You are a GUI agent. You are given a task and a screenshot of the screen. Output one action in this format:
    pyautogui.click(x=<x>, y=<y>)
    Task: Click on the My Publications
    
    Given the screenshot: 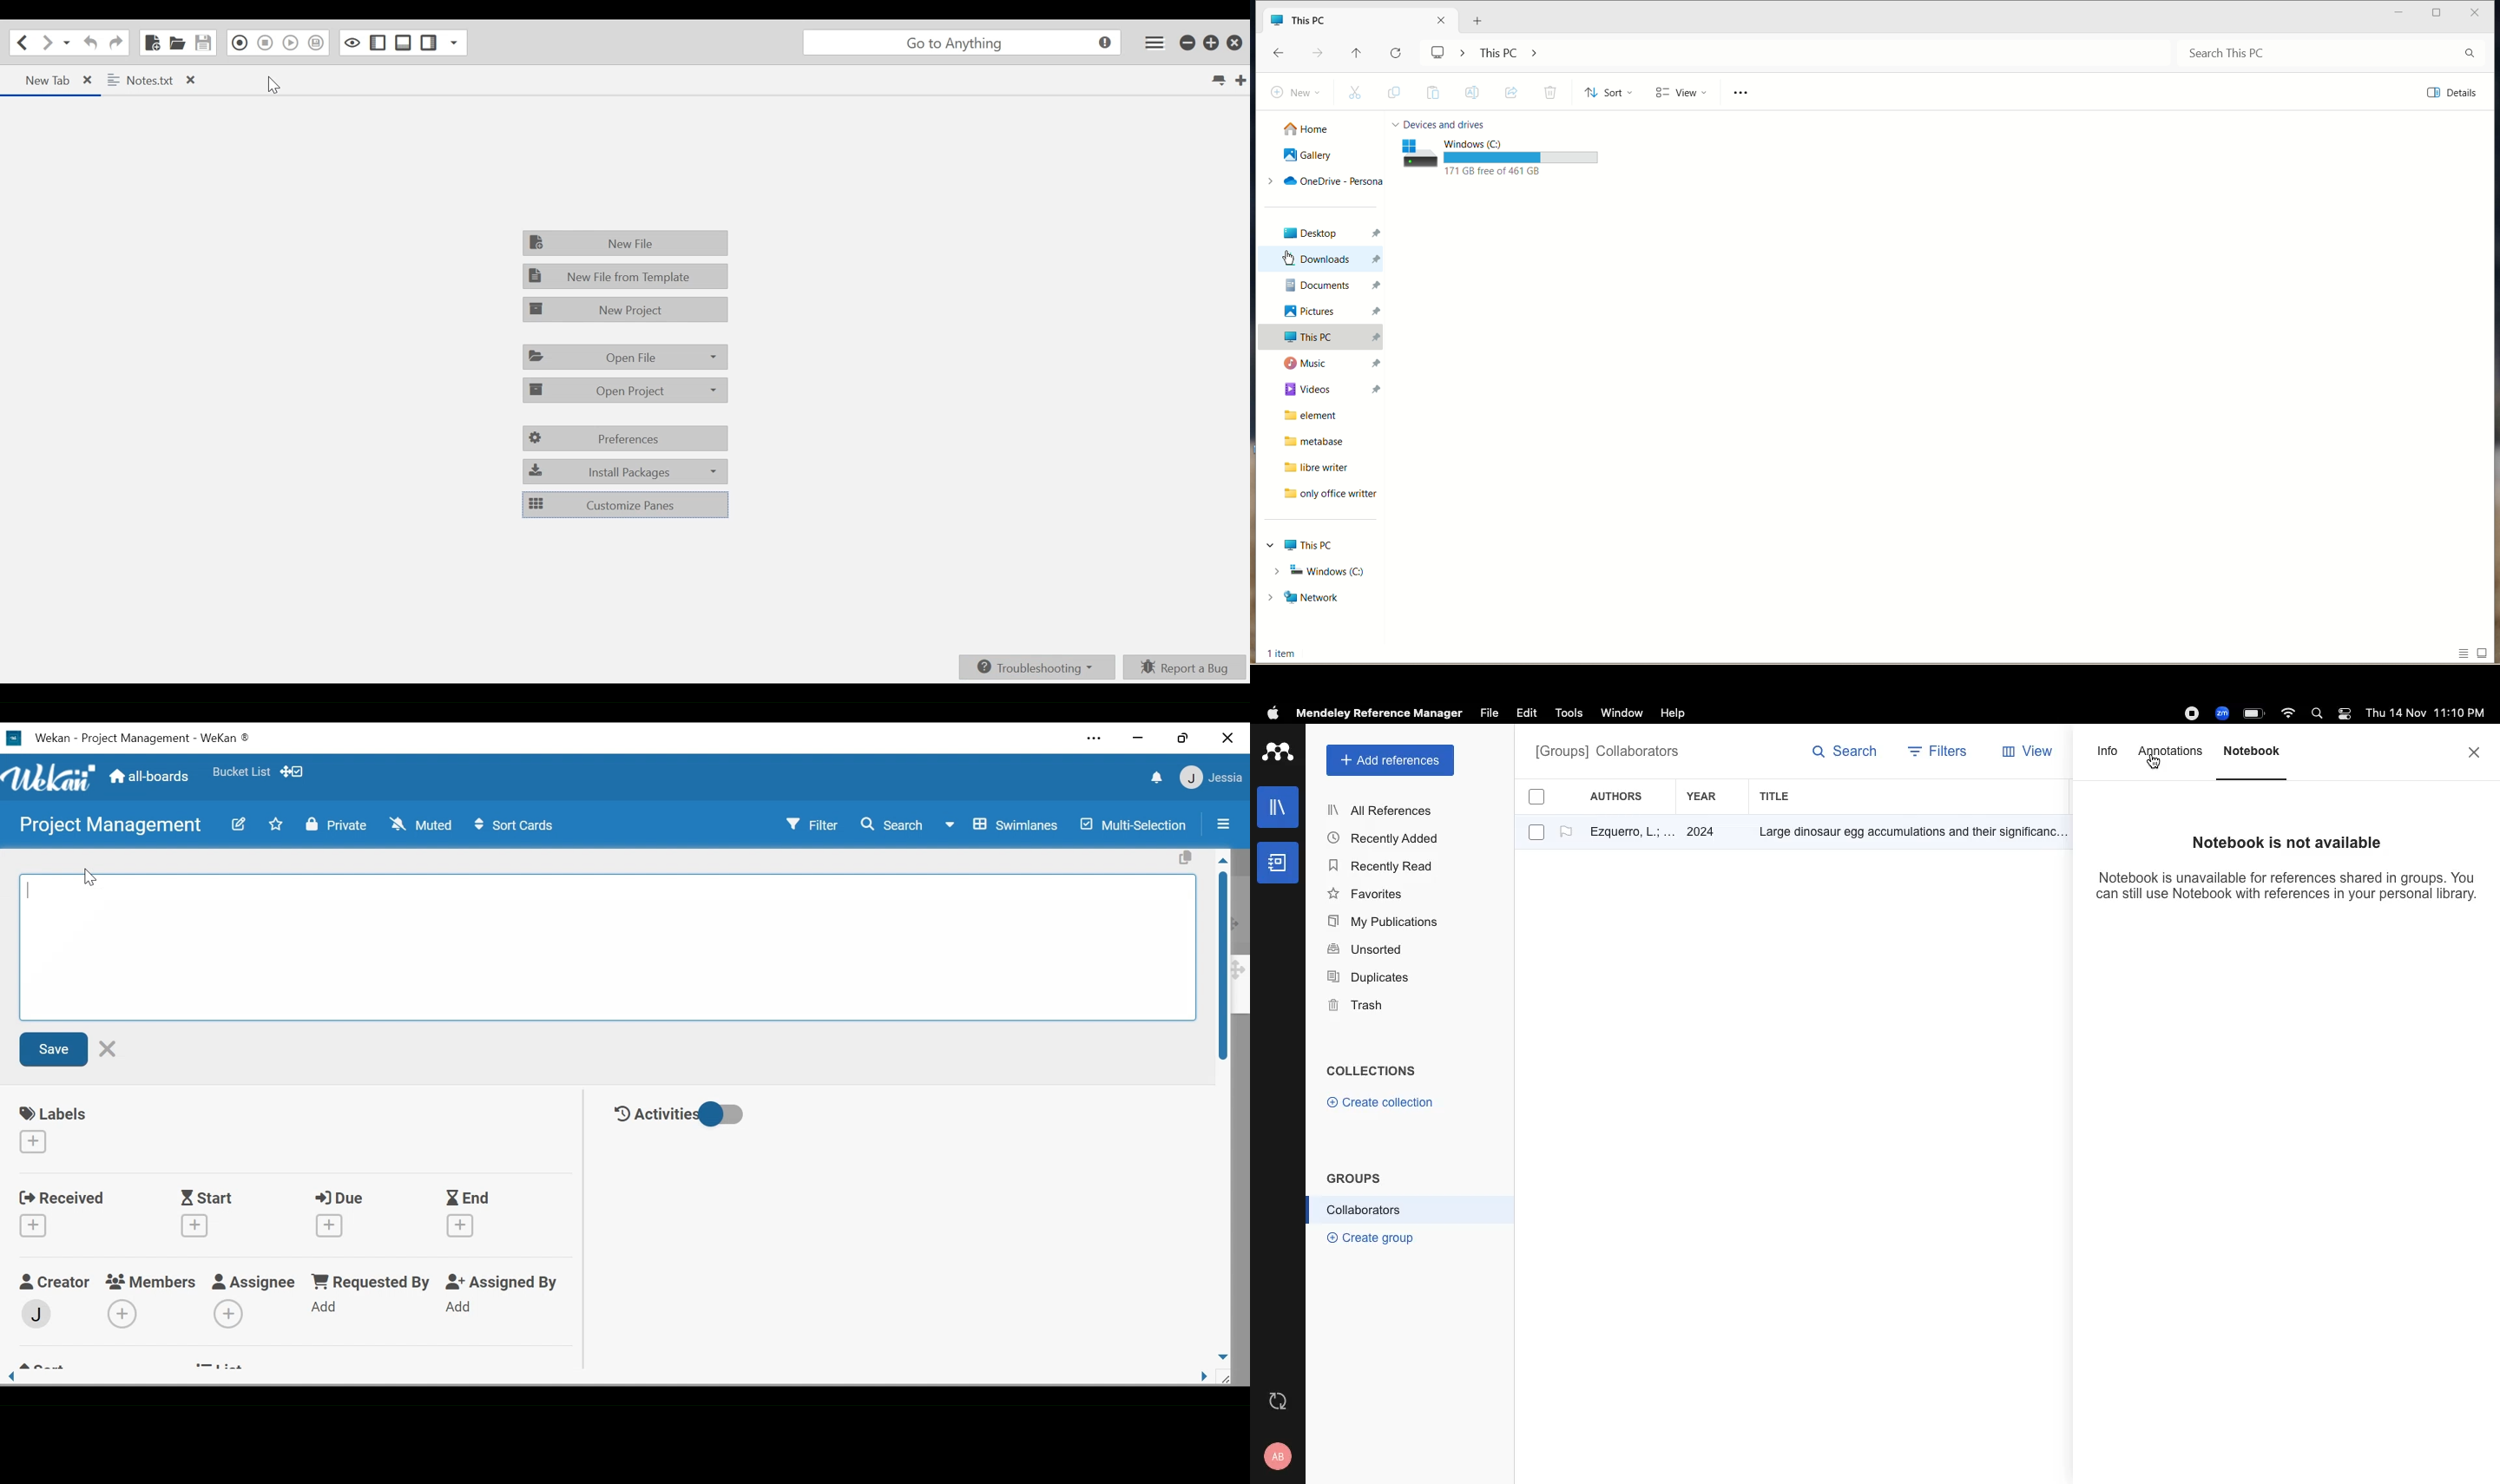 What is the action you would take?
    pyautogui.click(x=1384, y=924)
    